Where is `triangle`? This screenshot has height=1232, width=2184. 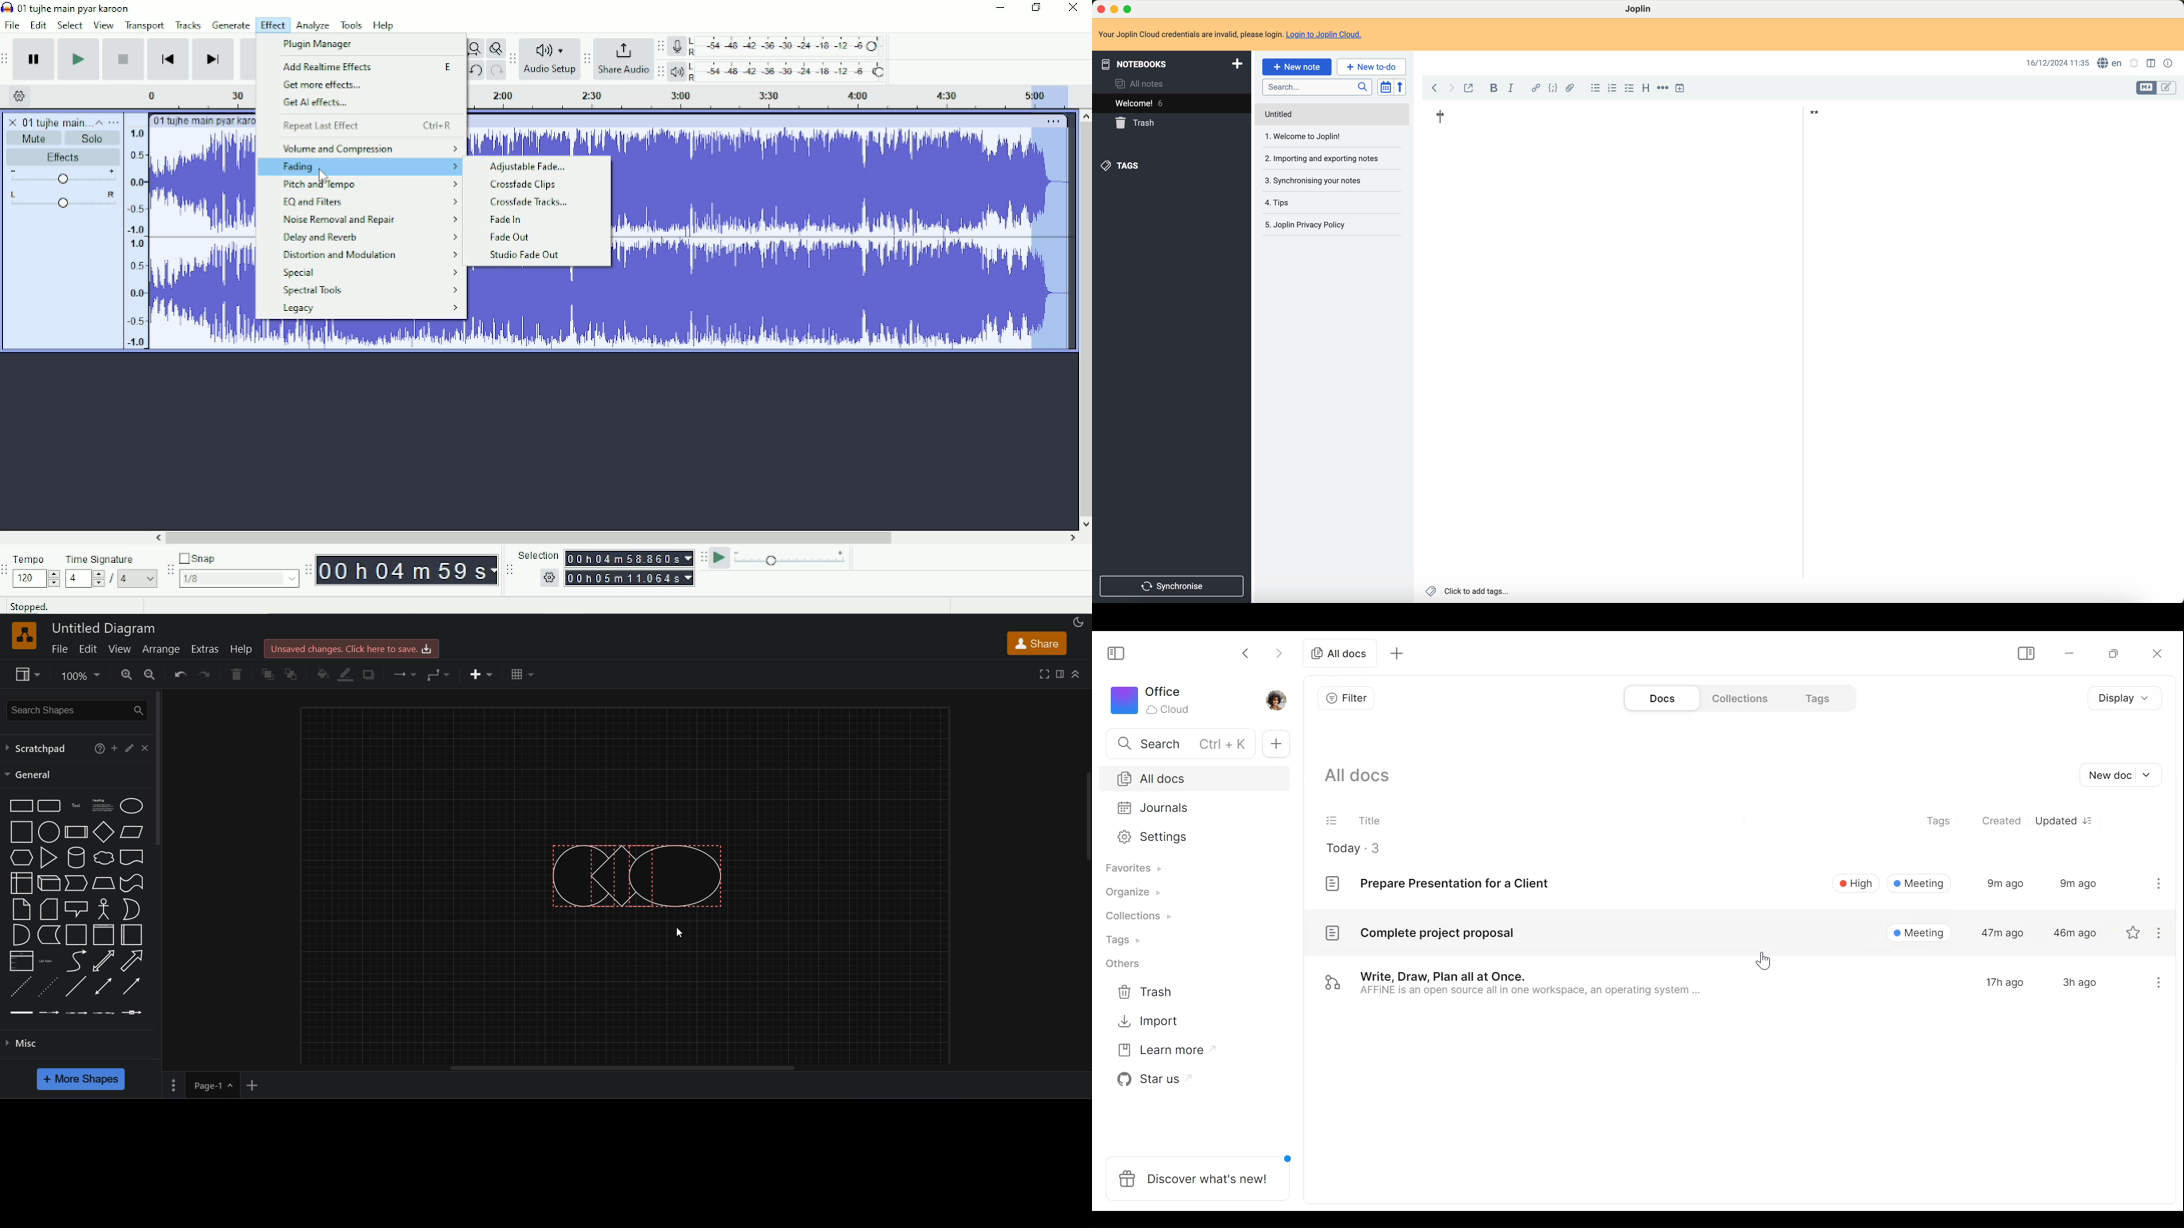
triangle is located at coordinates (47, 857).